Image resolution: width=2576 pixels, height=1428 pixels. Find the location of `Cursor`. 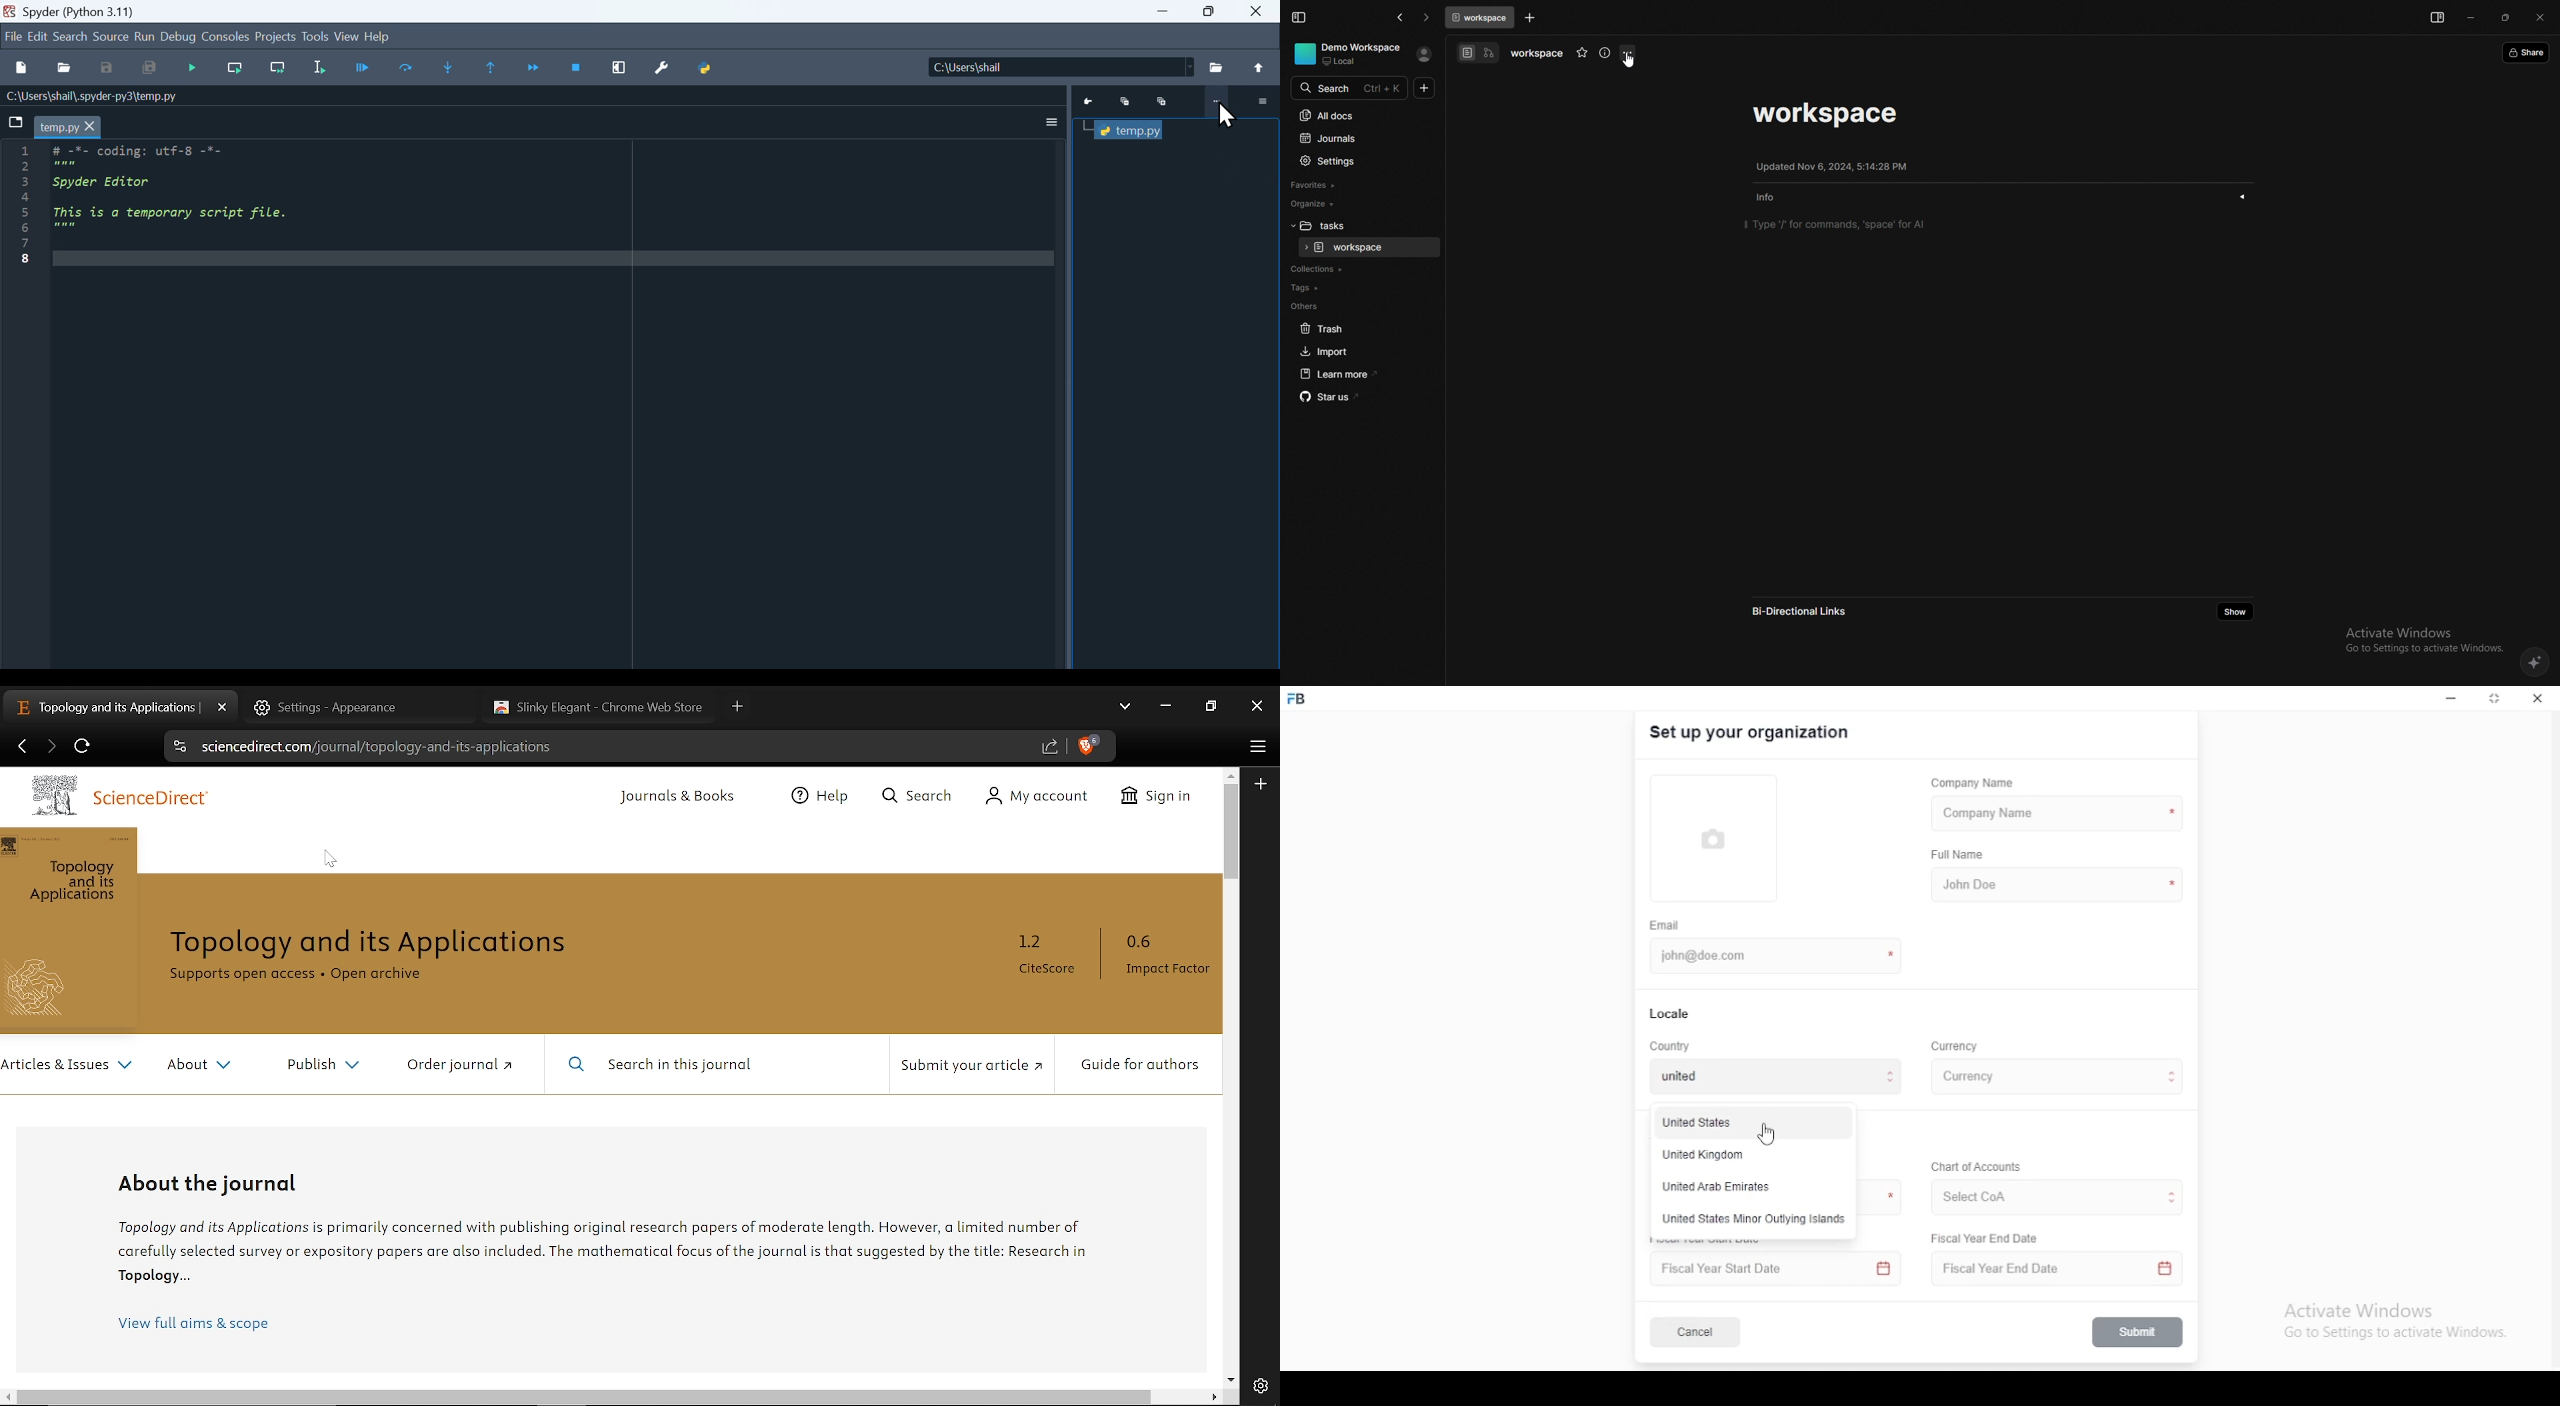

Cursor is located at coordinates (1226, 116).